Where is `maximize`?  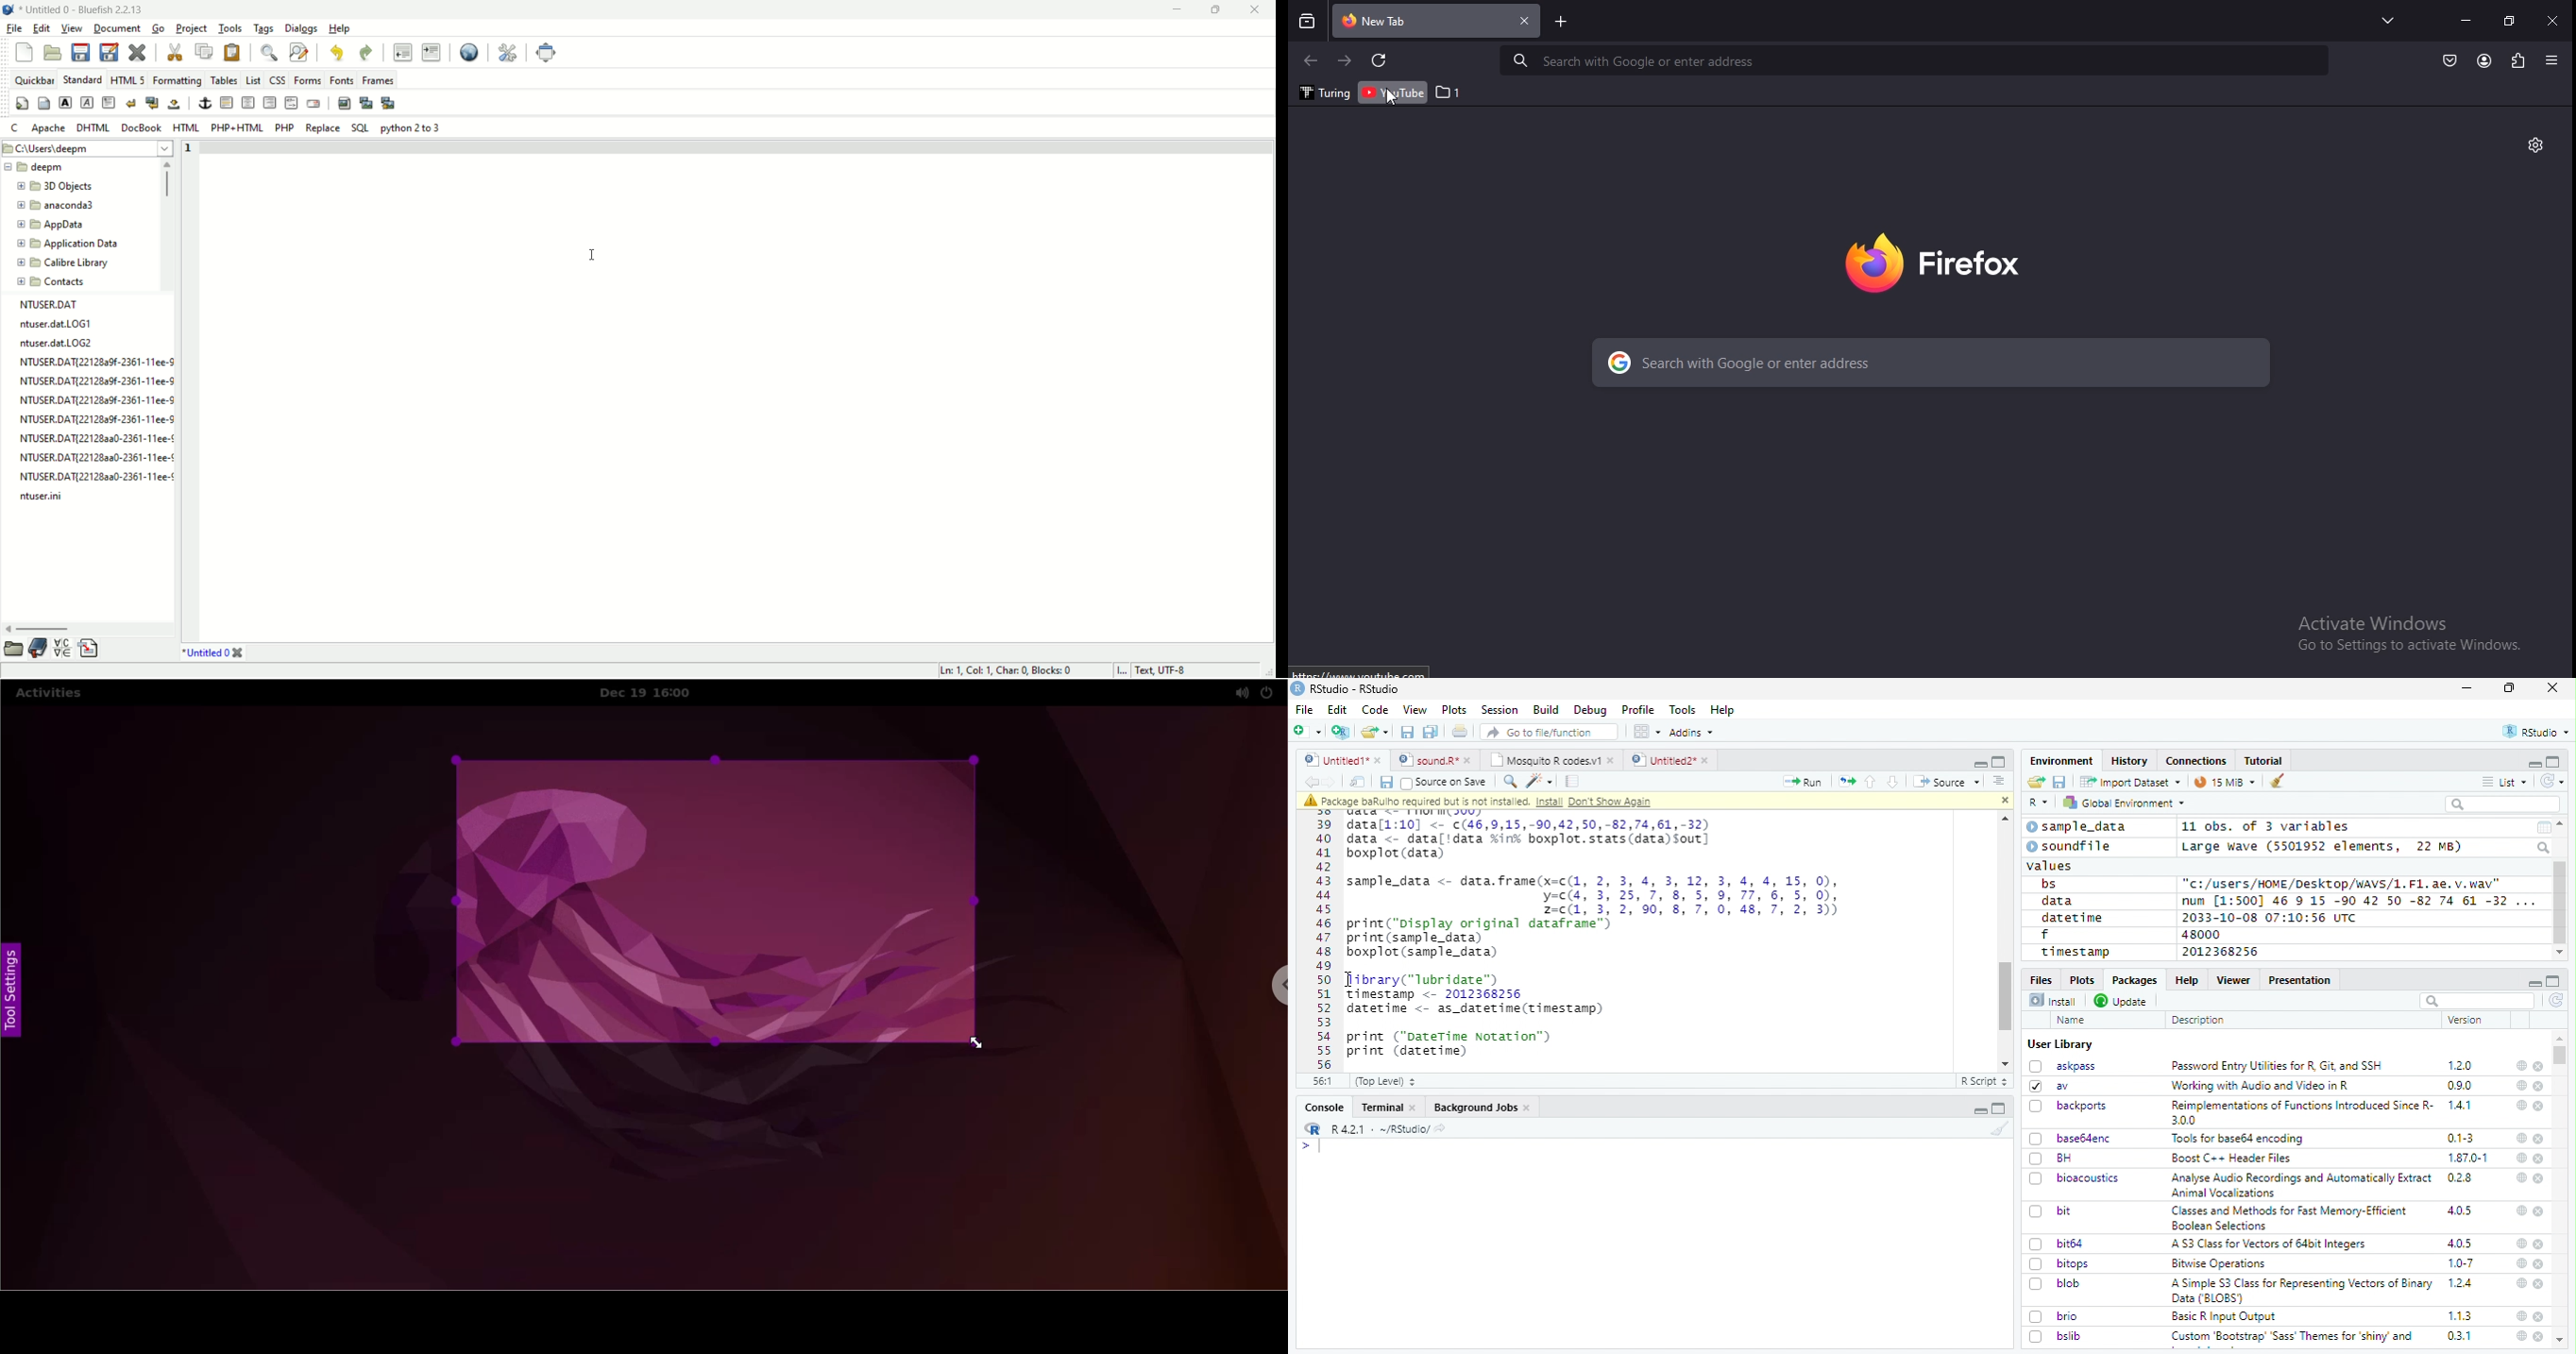 maximize is located at coordinates (2509, 688).